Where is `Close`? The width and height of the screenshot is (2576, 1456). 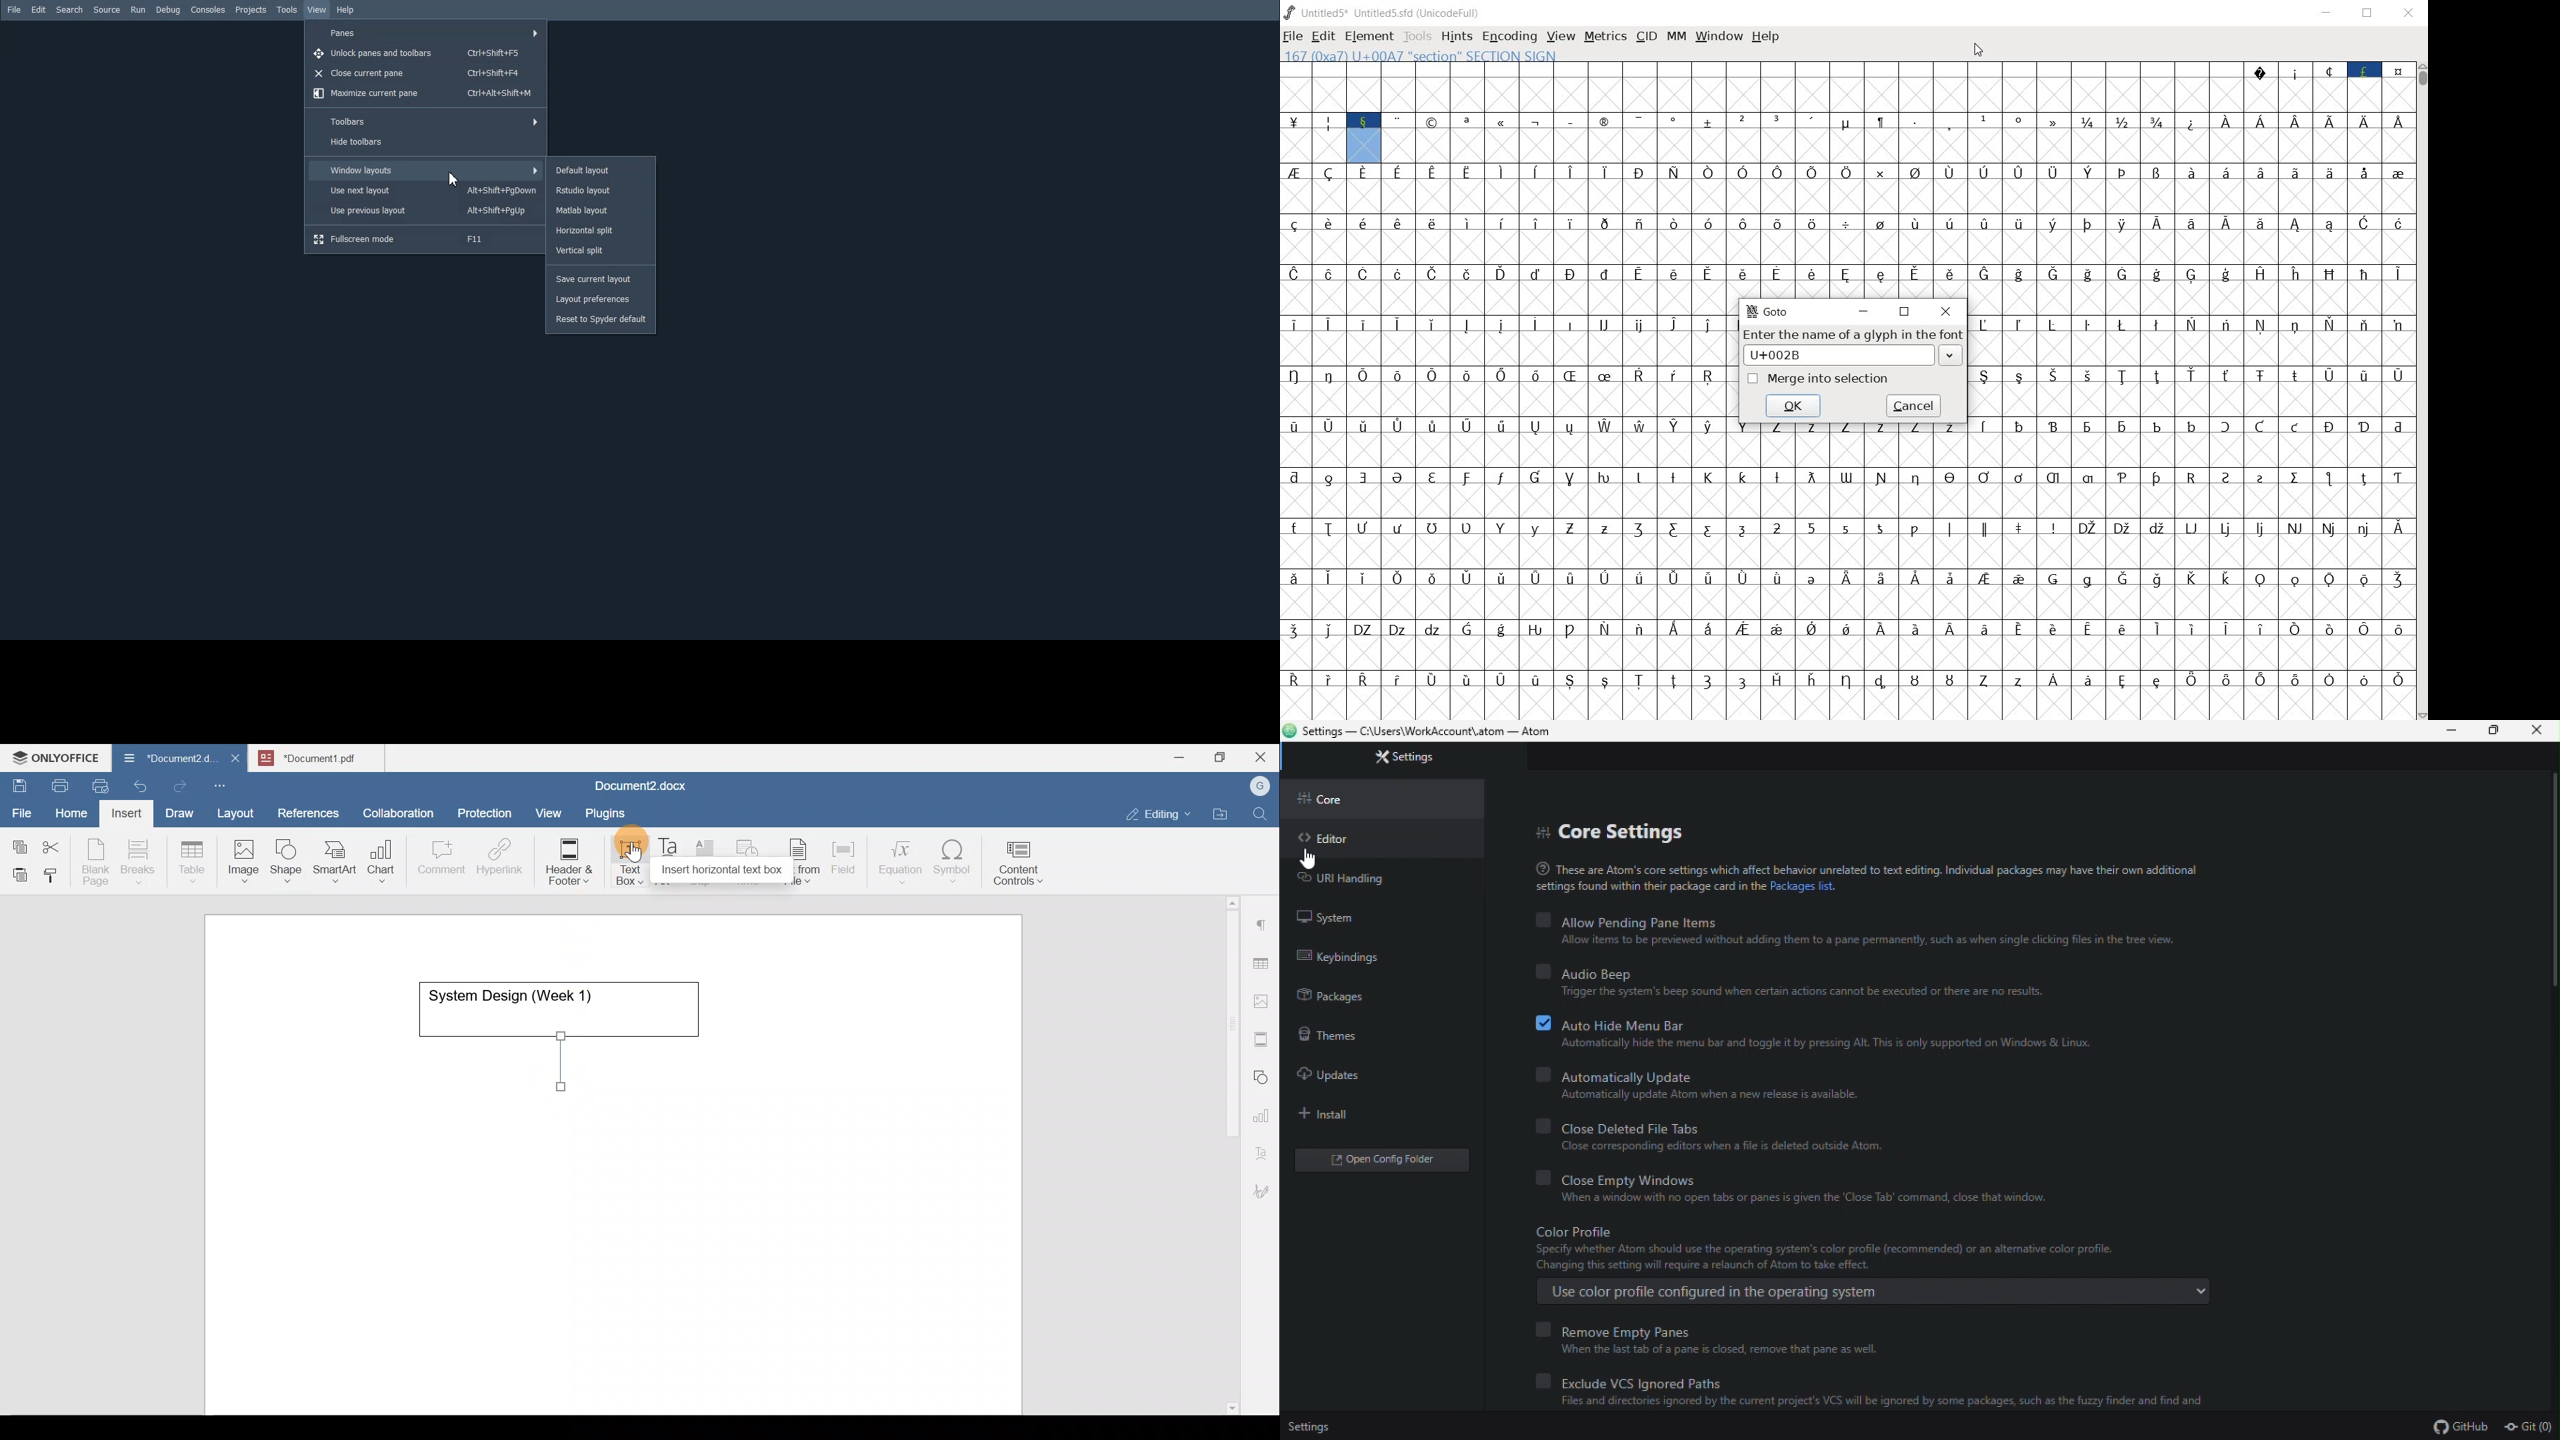 Close is located at coordinates (2540, 731).